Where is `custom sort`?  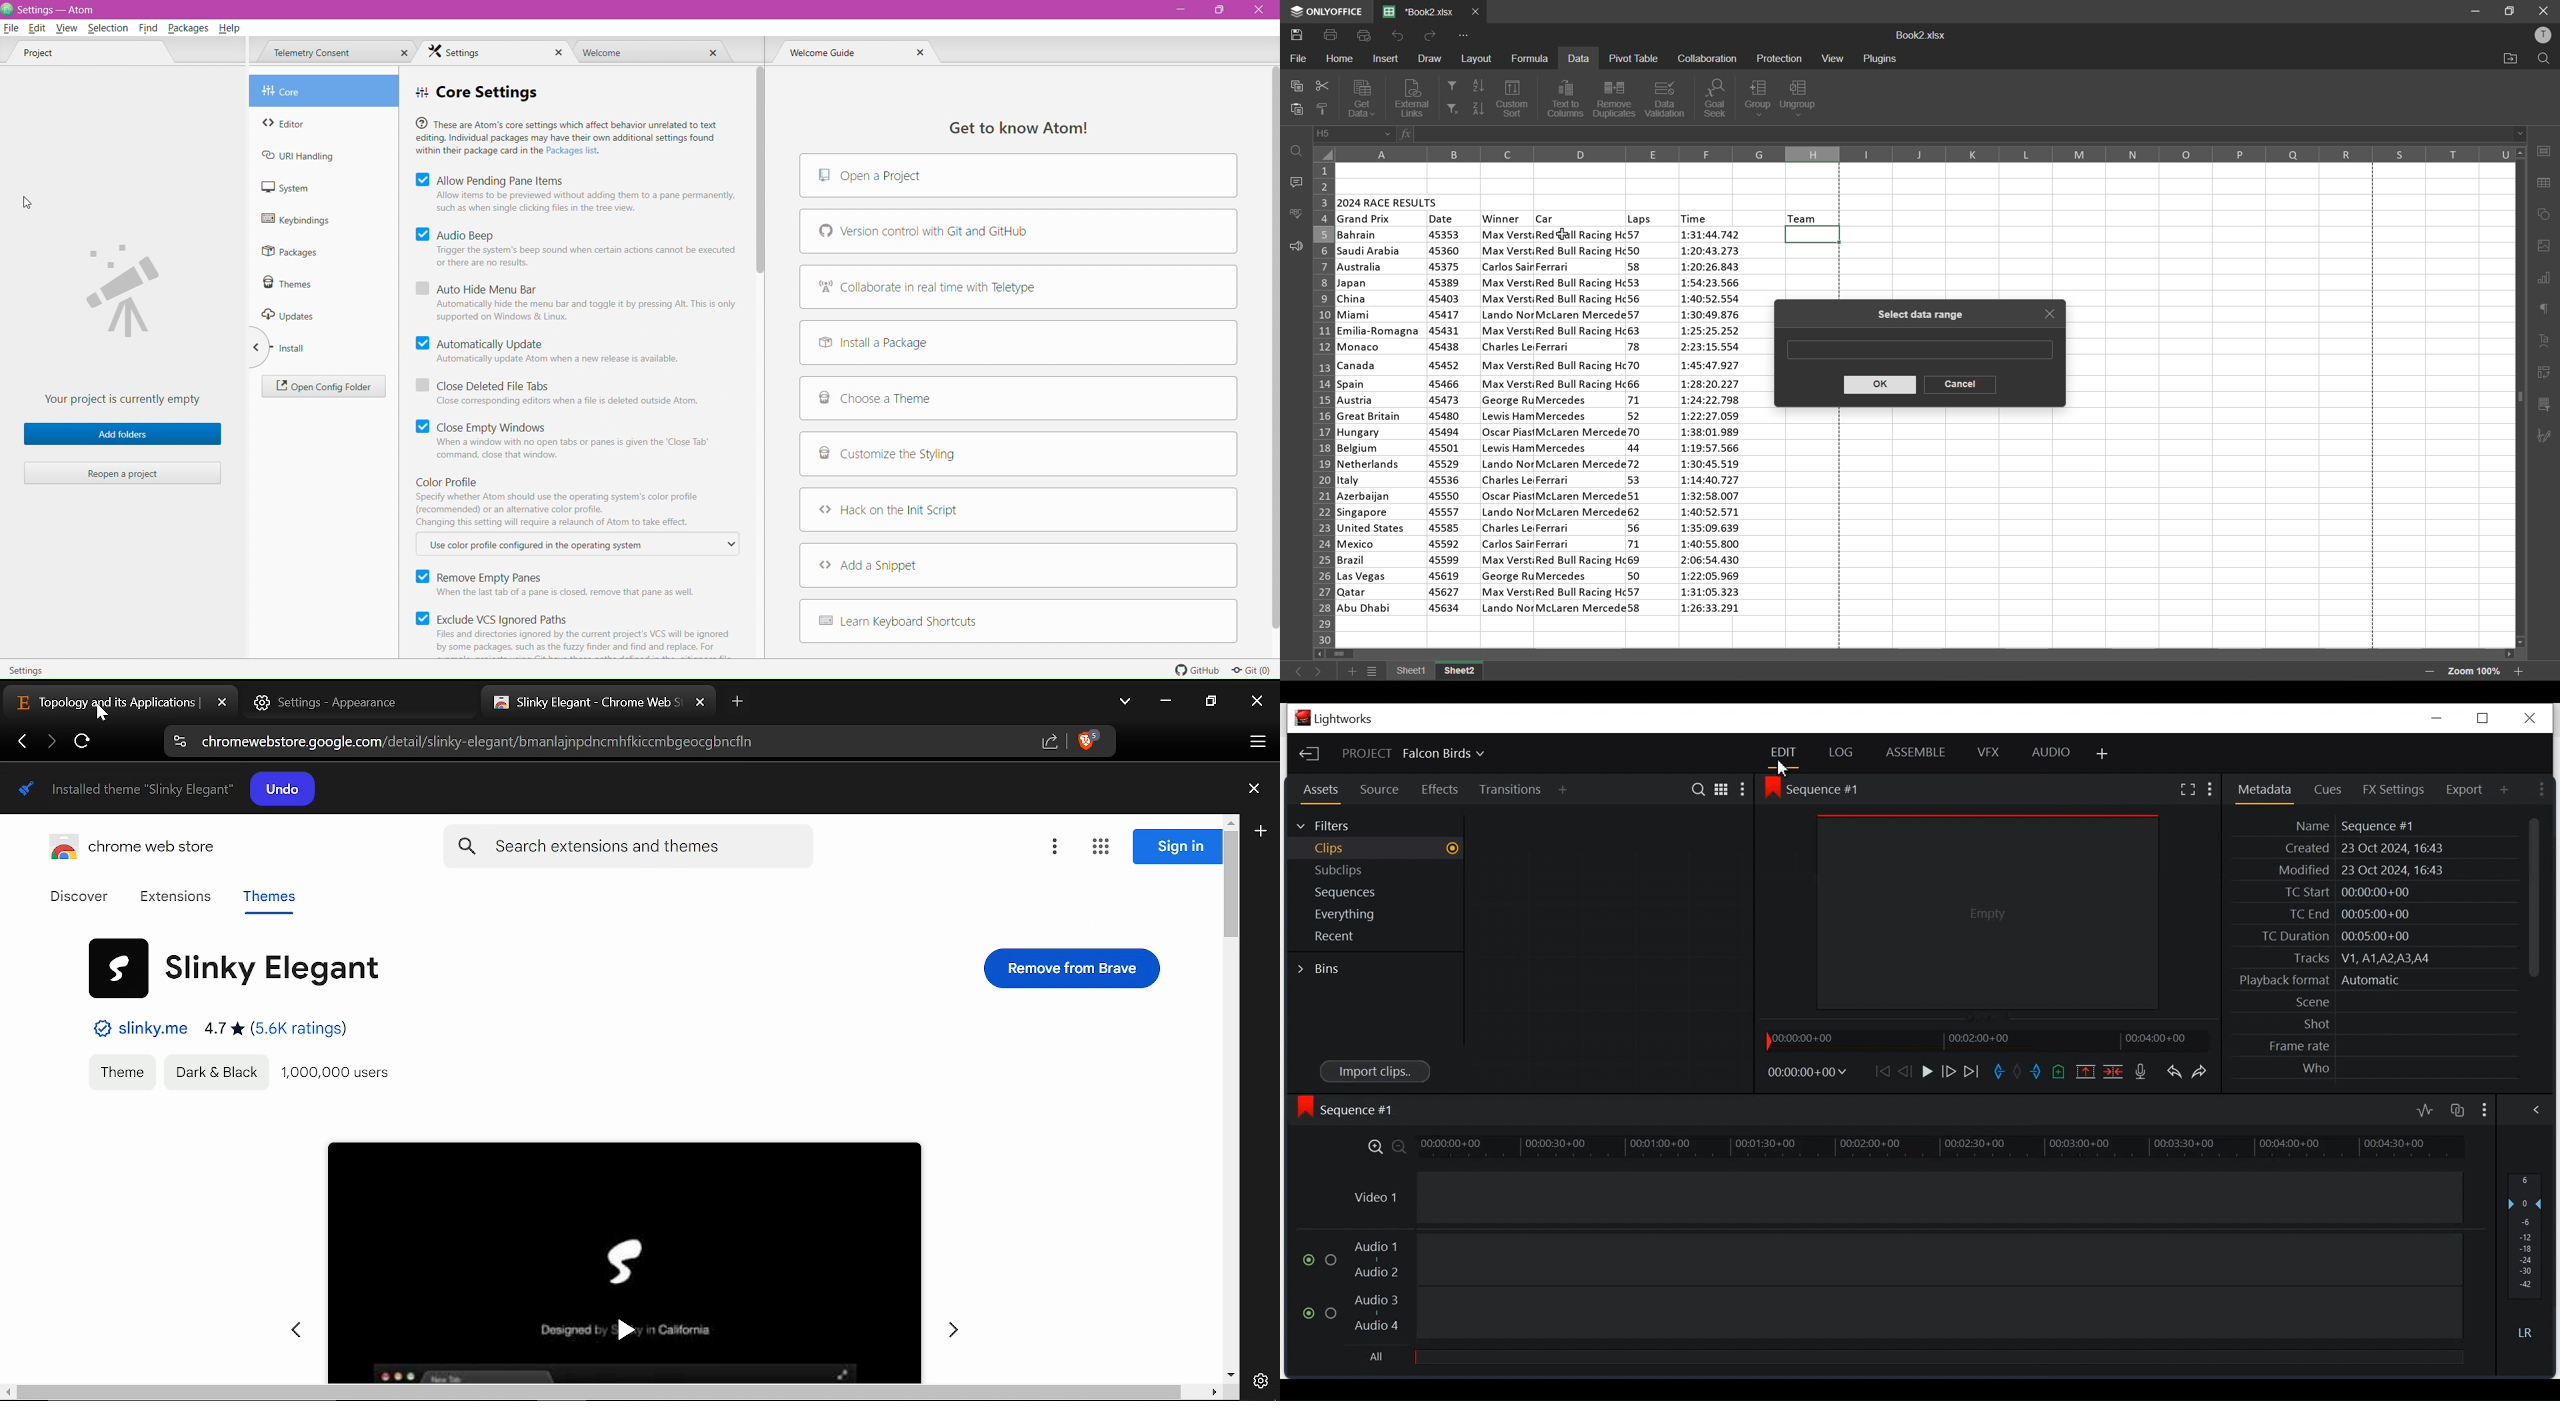 custom sort is located at coordinates (1515, 99).